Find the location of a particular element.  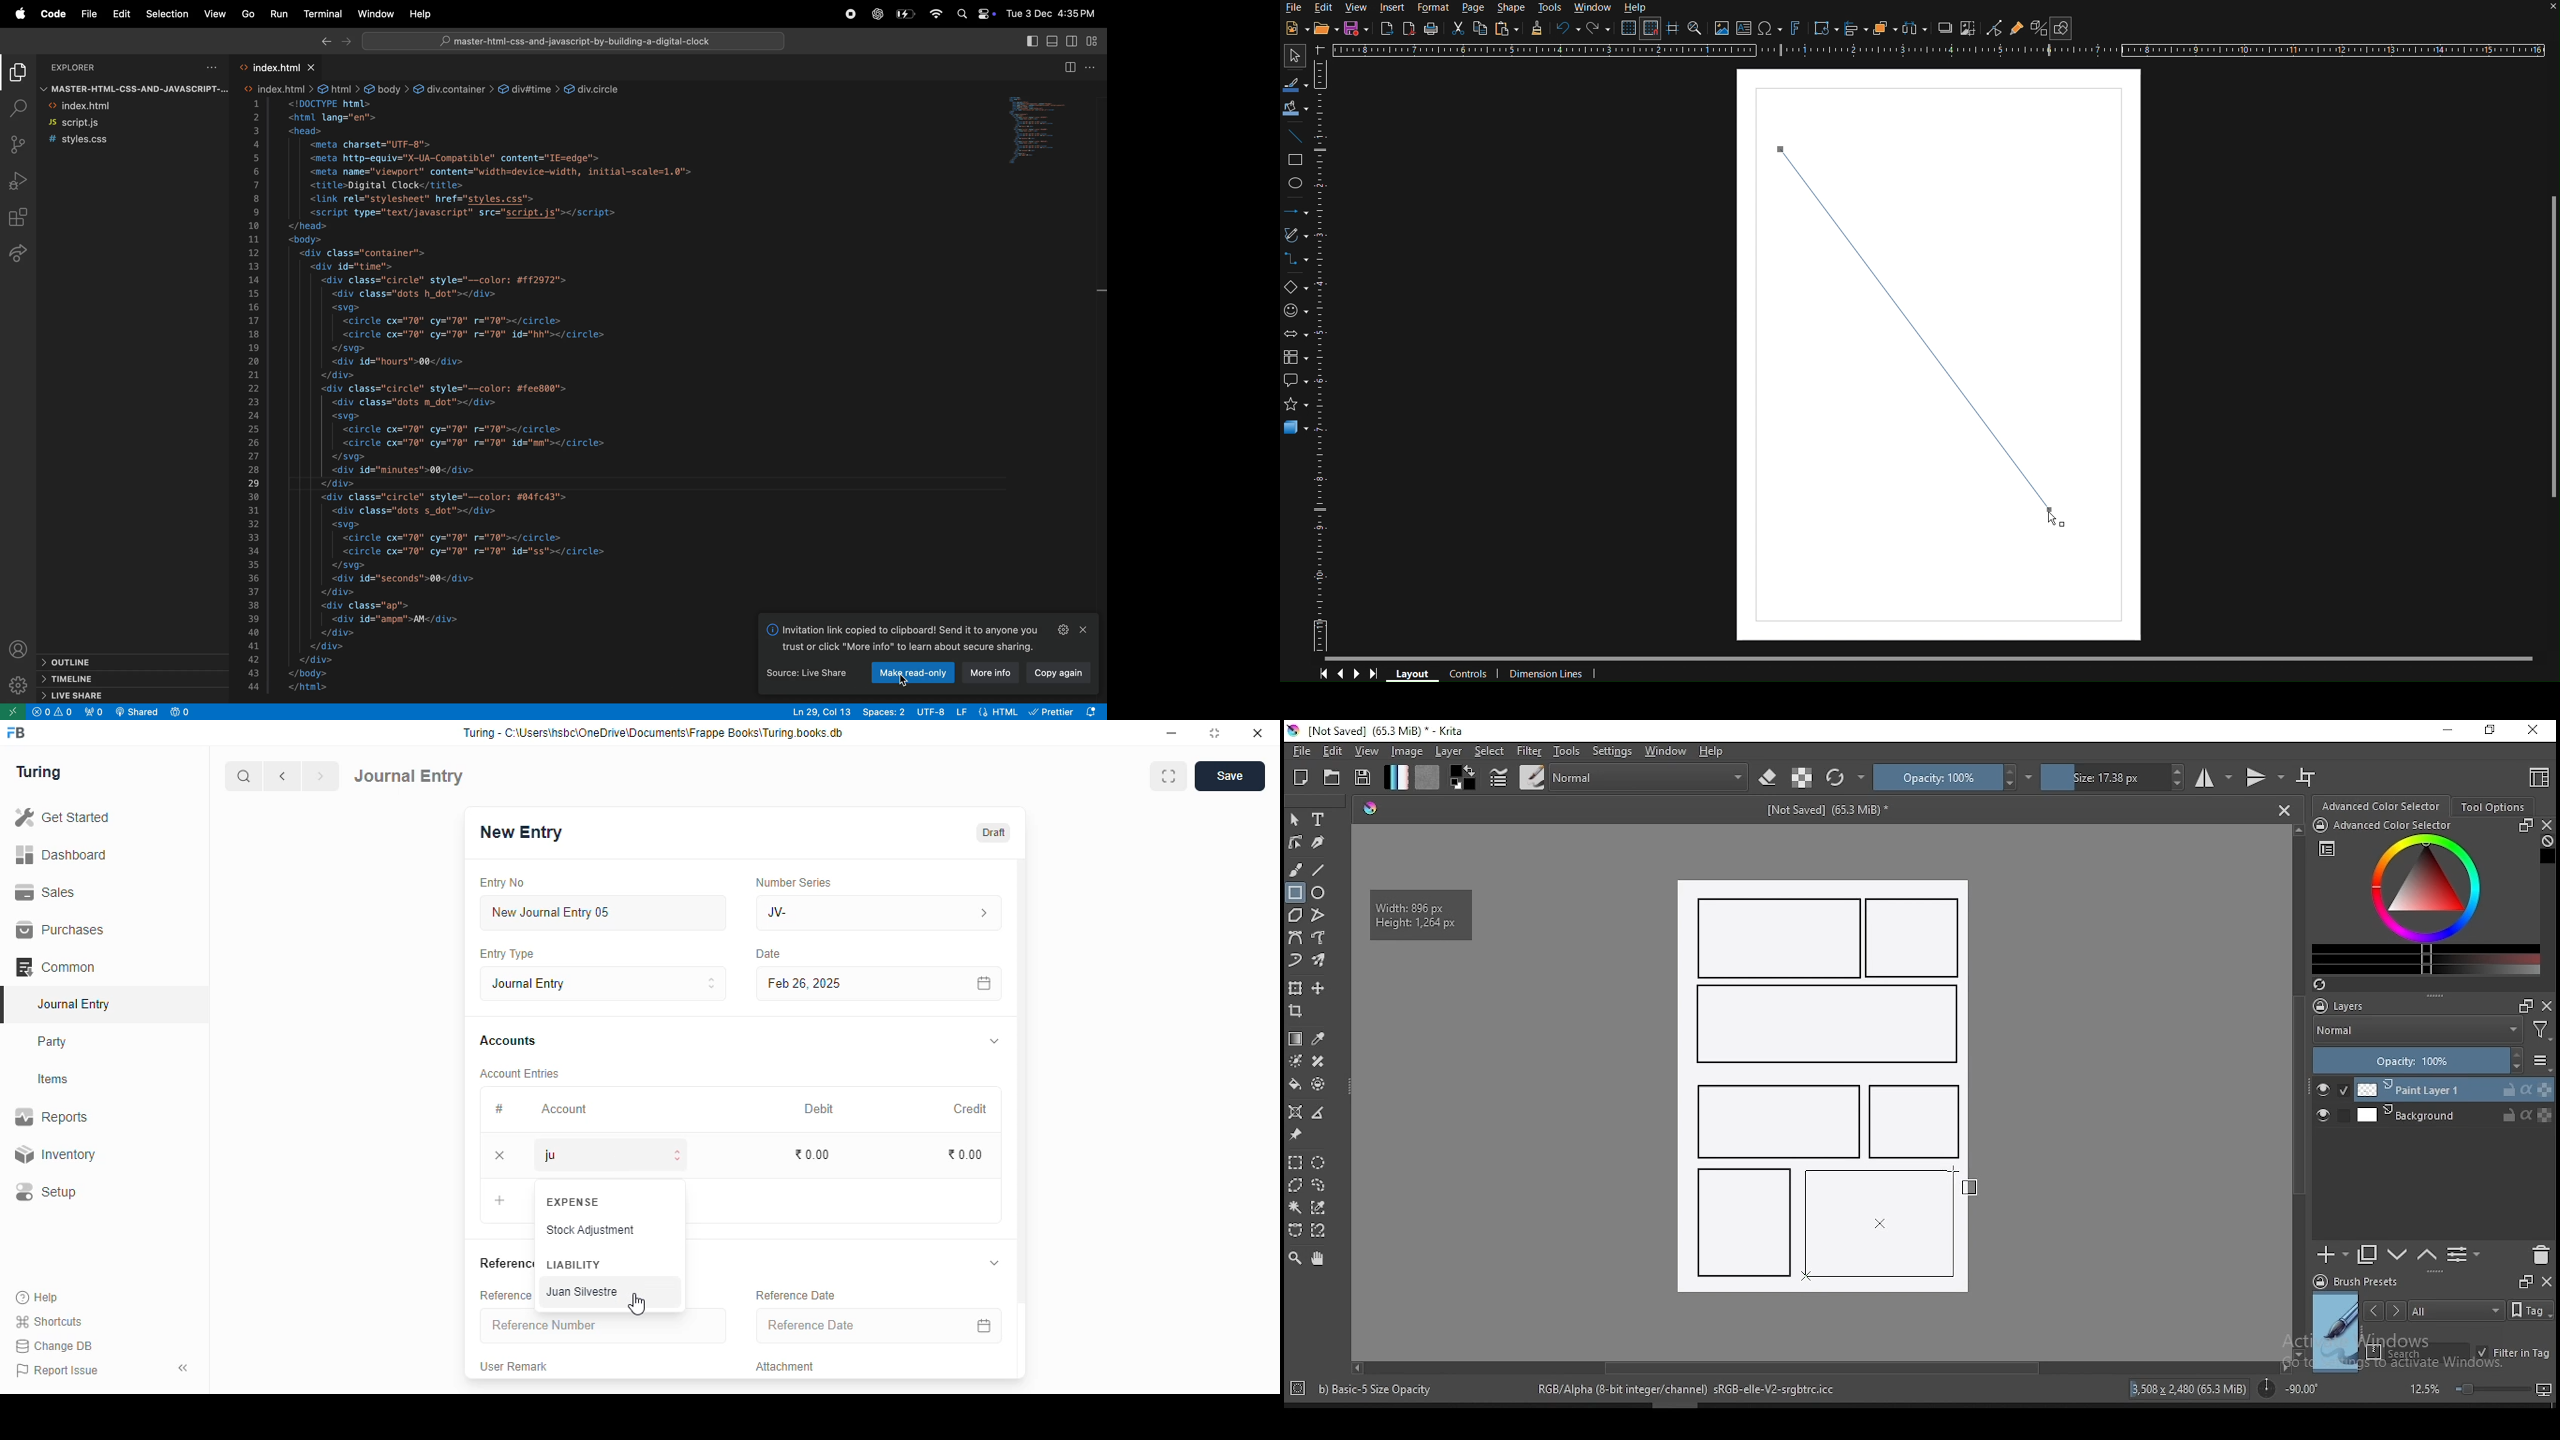

zoom tool is located at coordinates (1295, 1257).